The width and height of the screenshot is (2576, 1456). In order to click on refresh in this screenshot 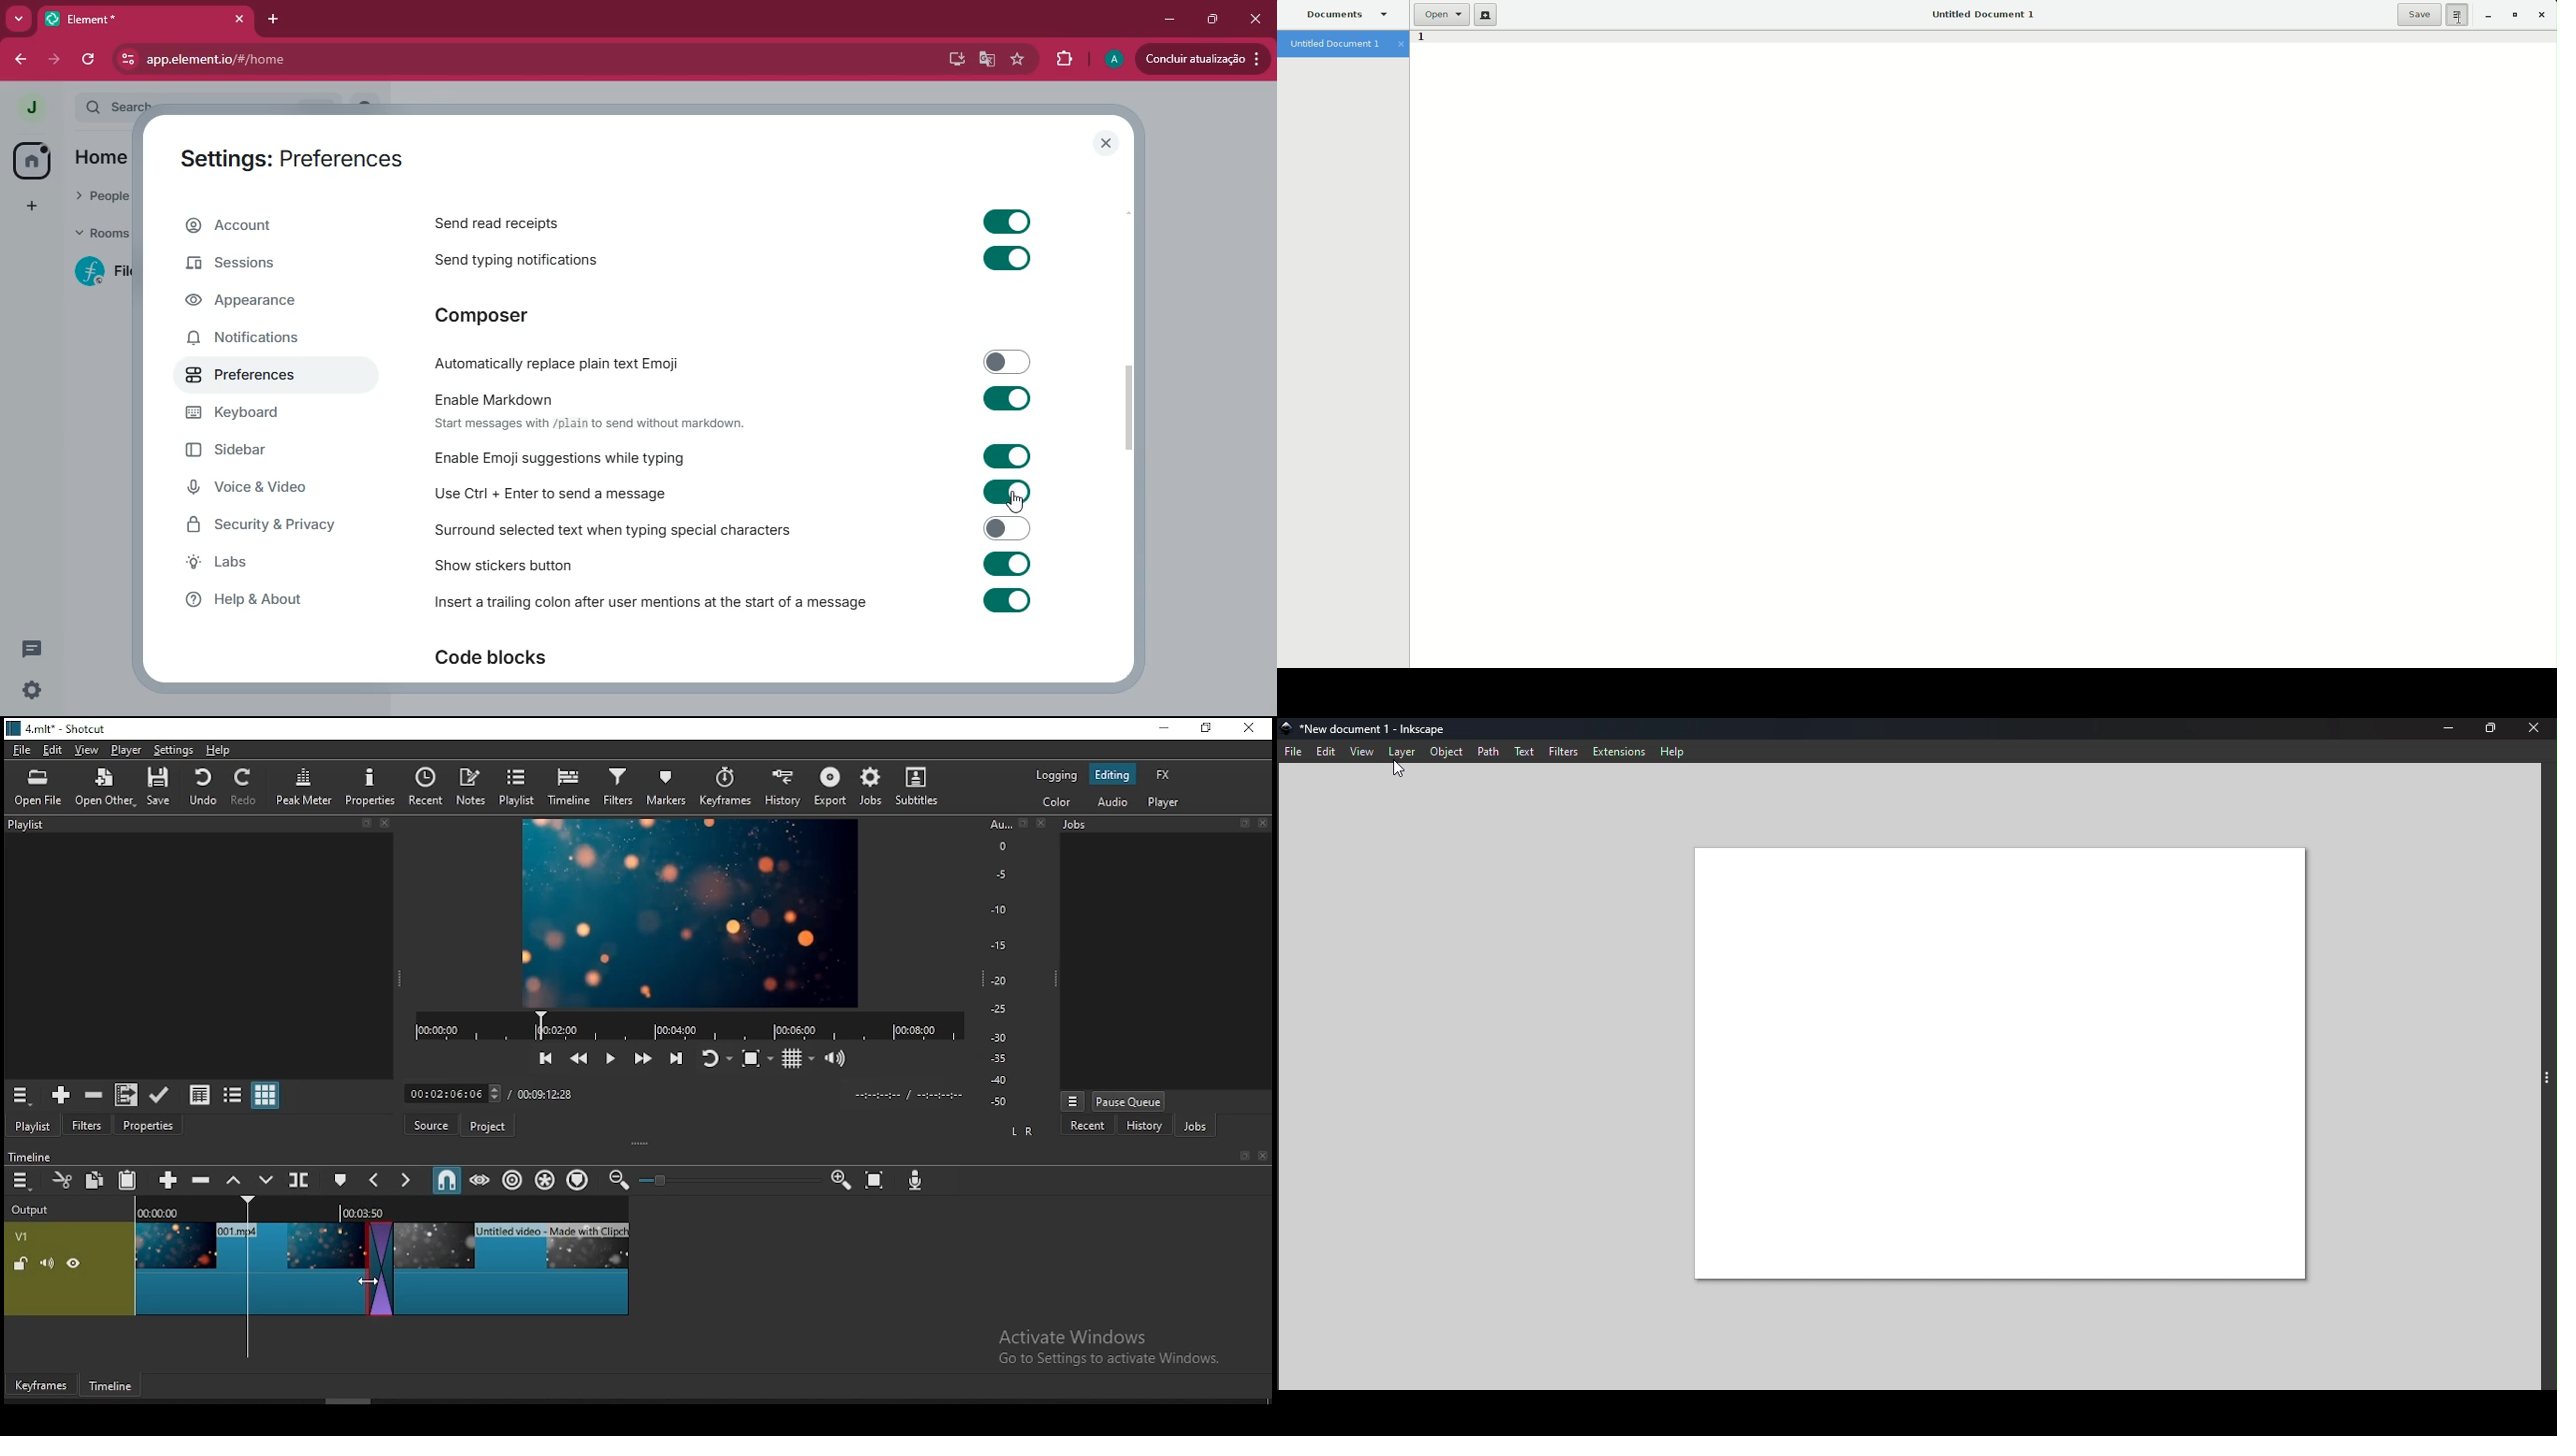, I will do `click(93, 60)`.